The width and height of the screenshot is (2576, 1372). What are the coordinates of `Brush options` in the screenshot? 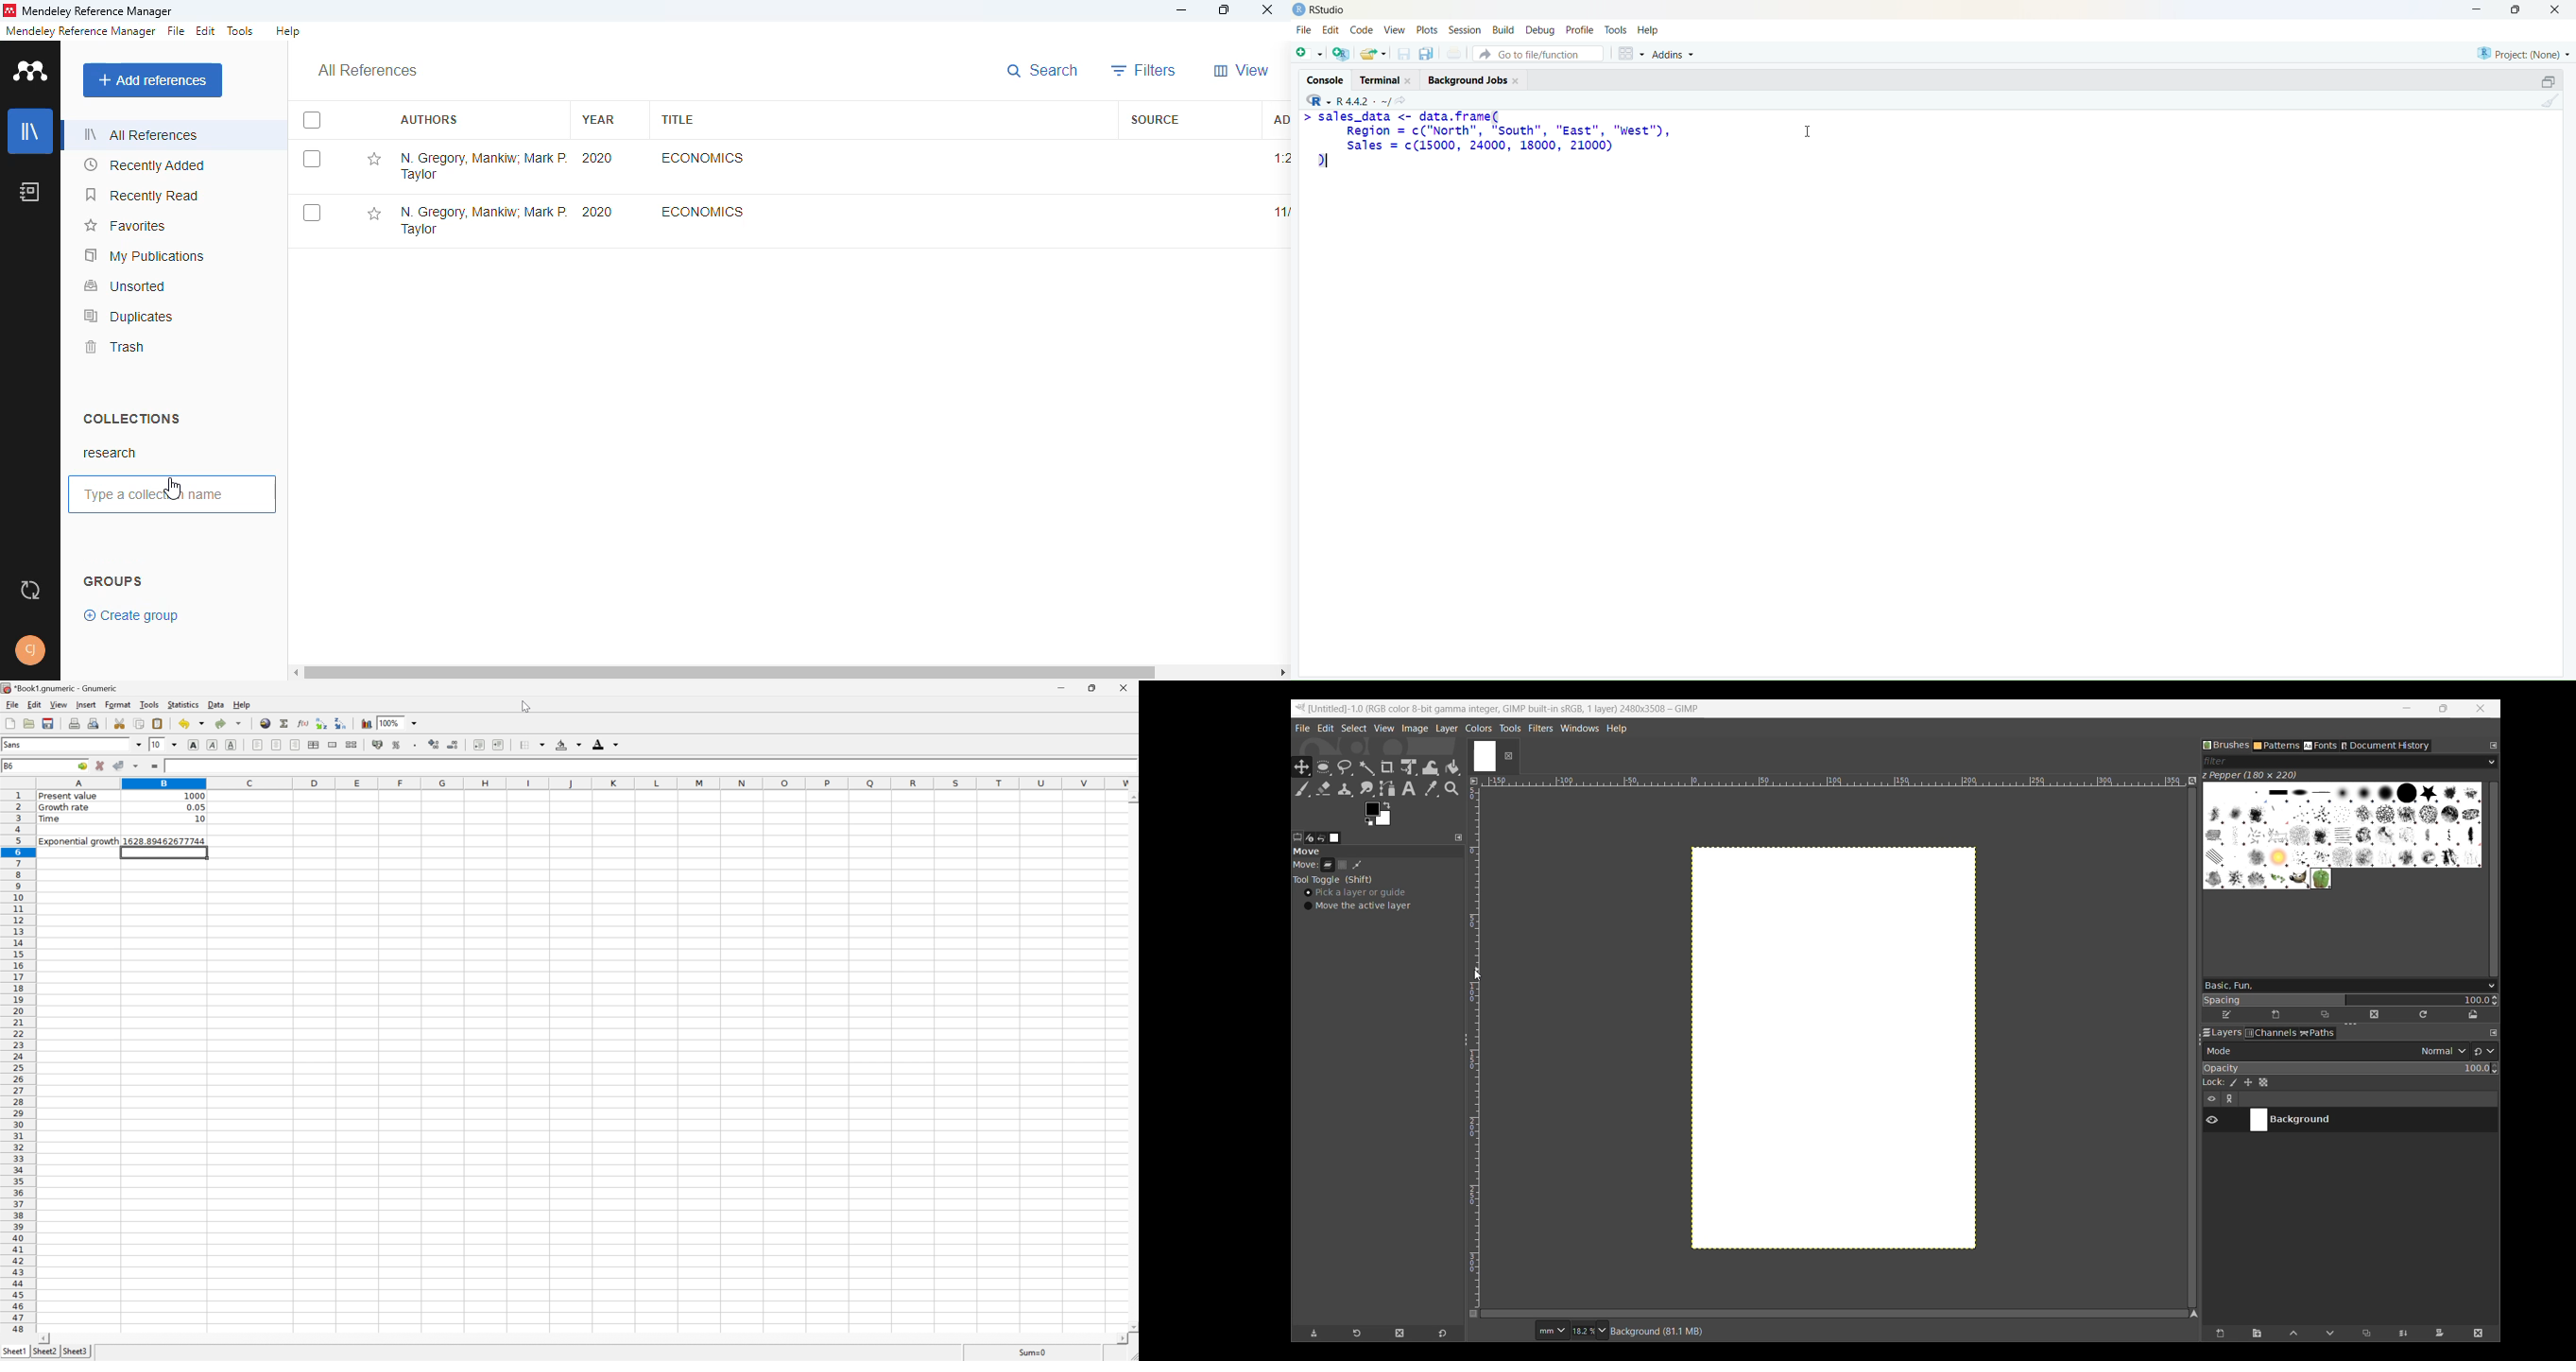 It's located at (2489, 987).